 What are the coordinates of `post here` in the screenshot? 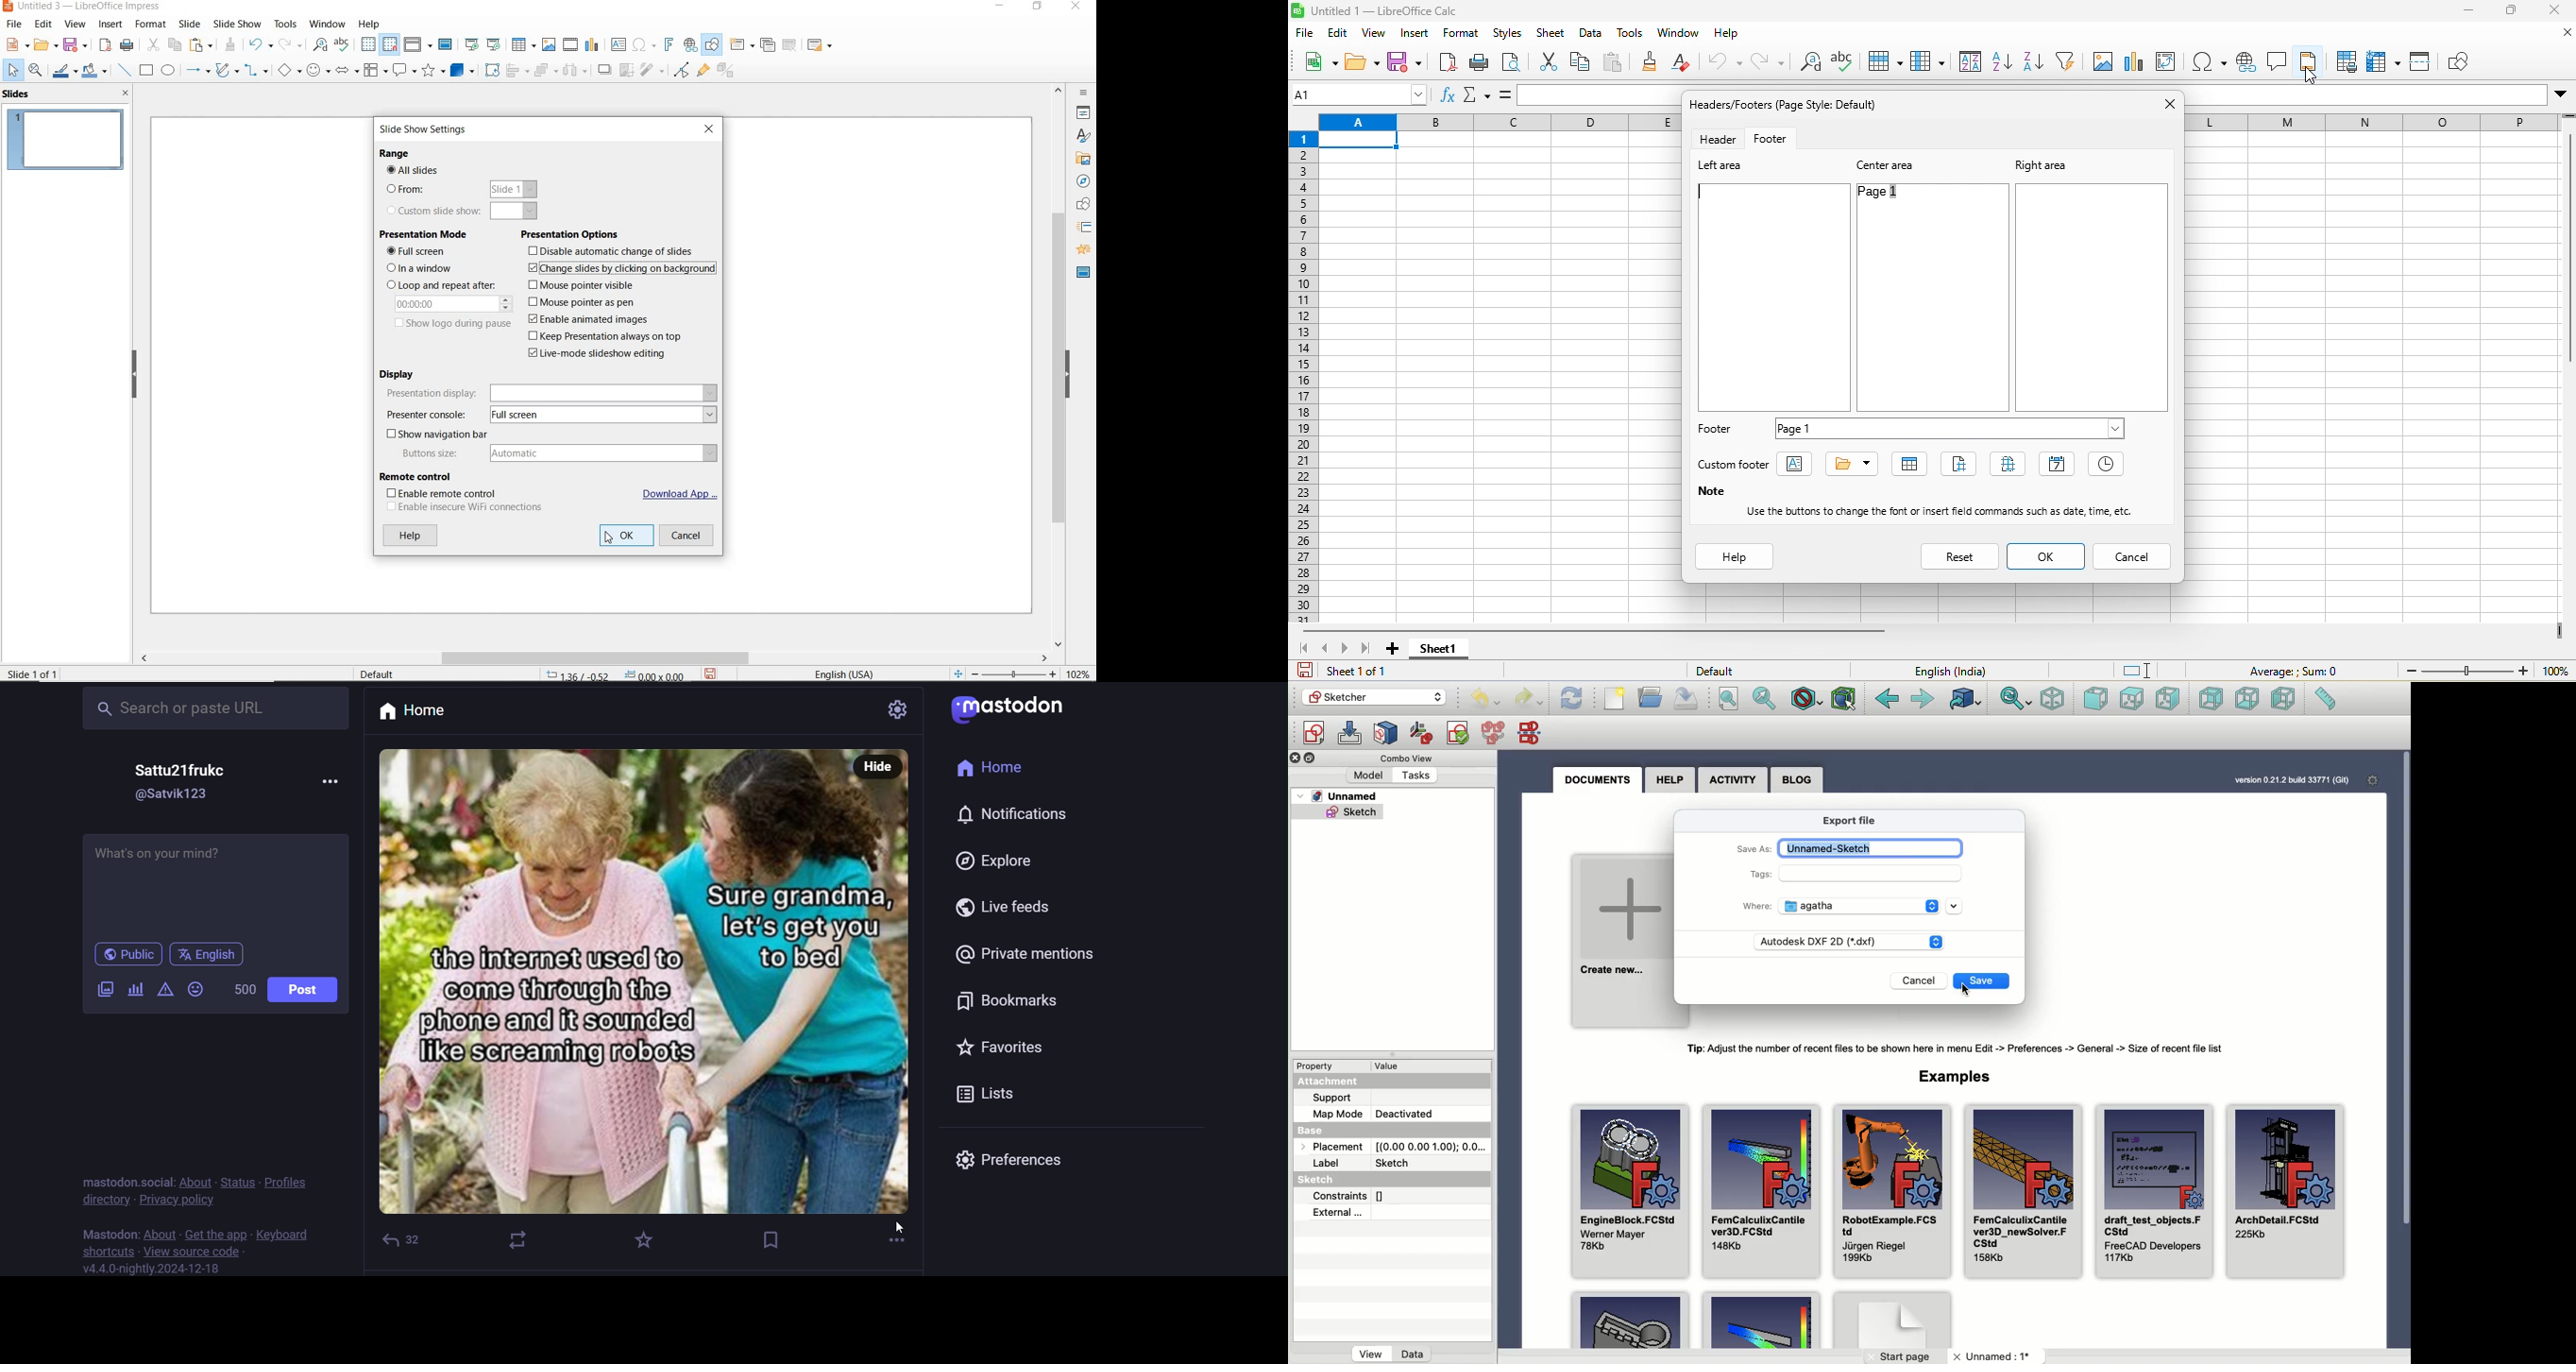 It's located at (215, 884).